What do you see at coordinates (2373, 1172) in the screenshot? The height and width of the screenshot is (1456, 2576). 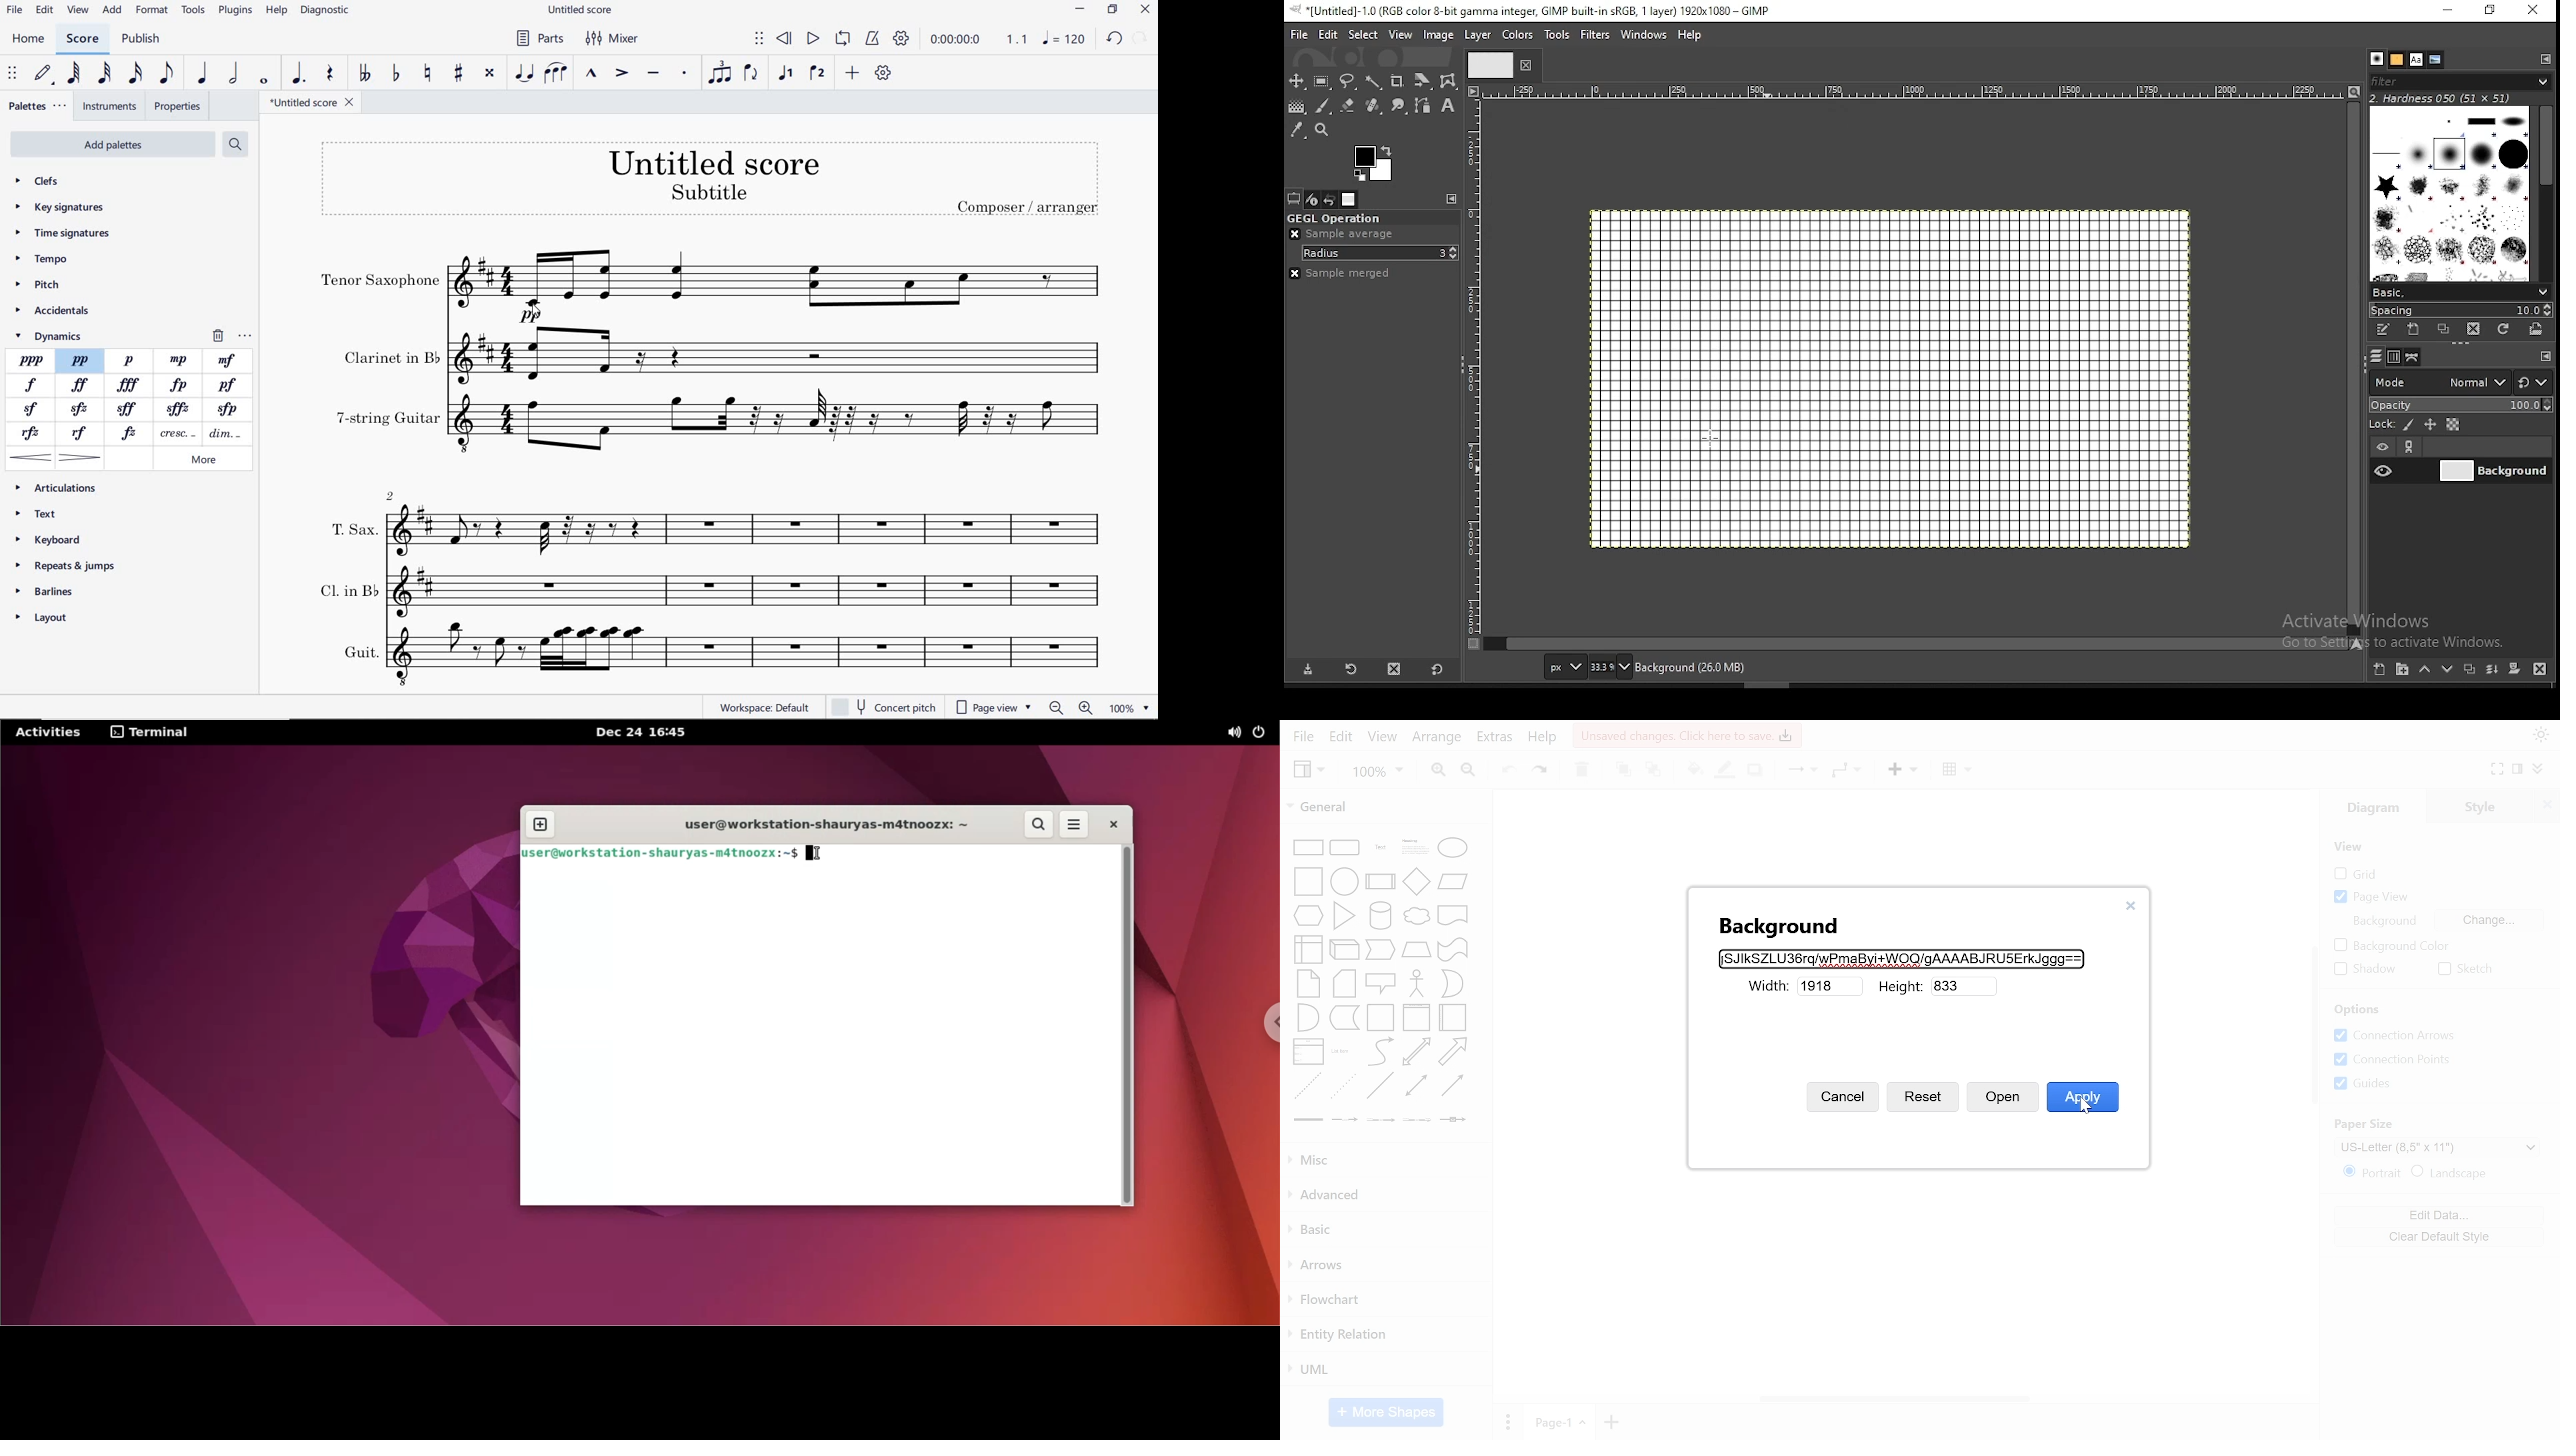 I see `potrait` at bounding box center [2373, 1172].